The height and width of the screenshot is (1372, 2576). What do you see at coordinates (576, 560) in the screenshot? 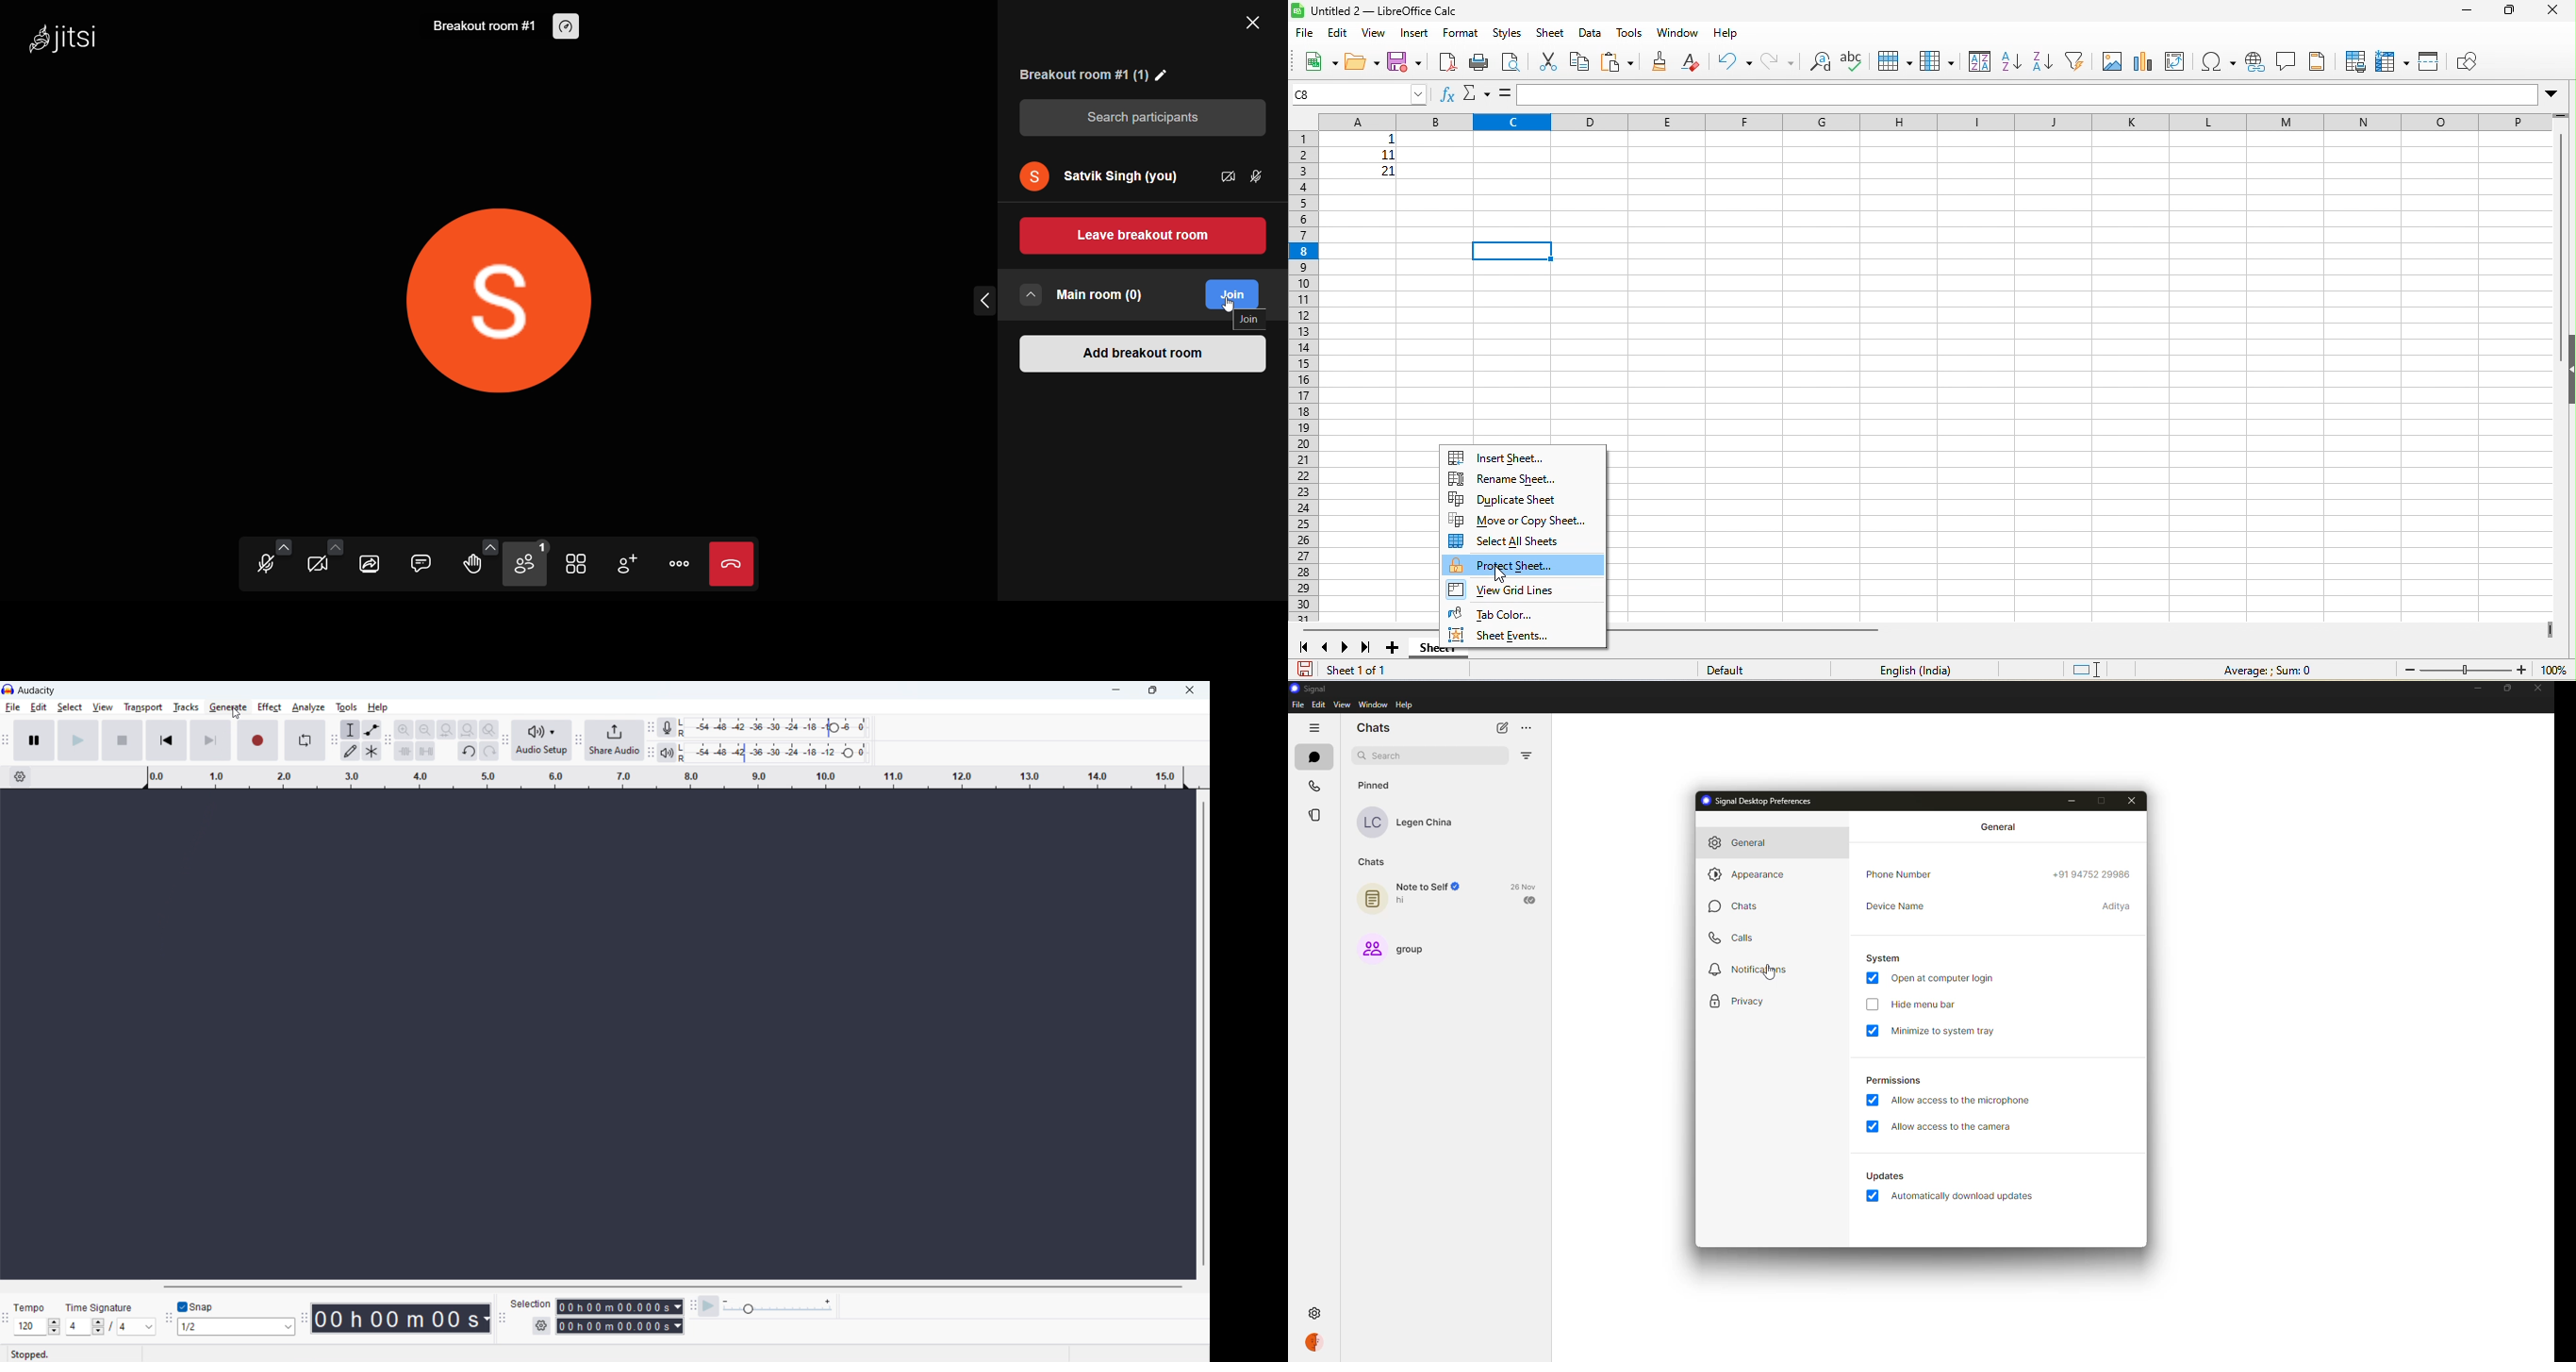
I see `tile view` at bounding box center [576, 560].